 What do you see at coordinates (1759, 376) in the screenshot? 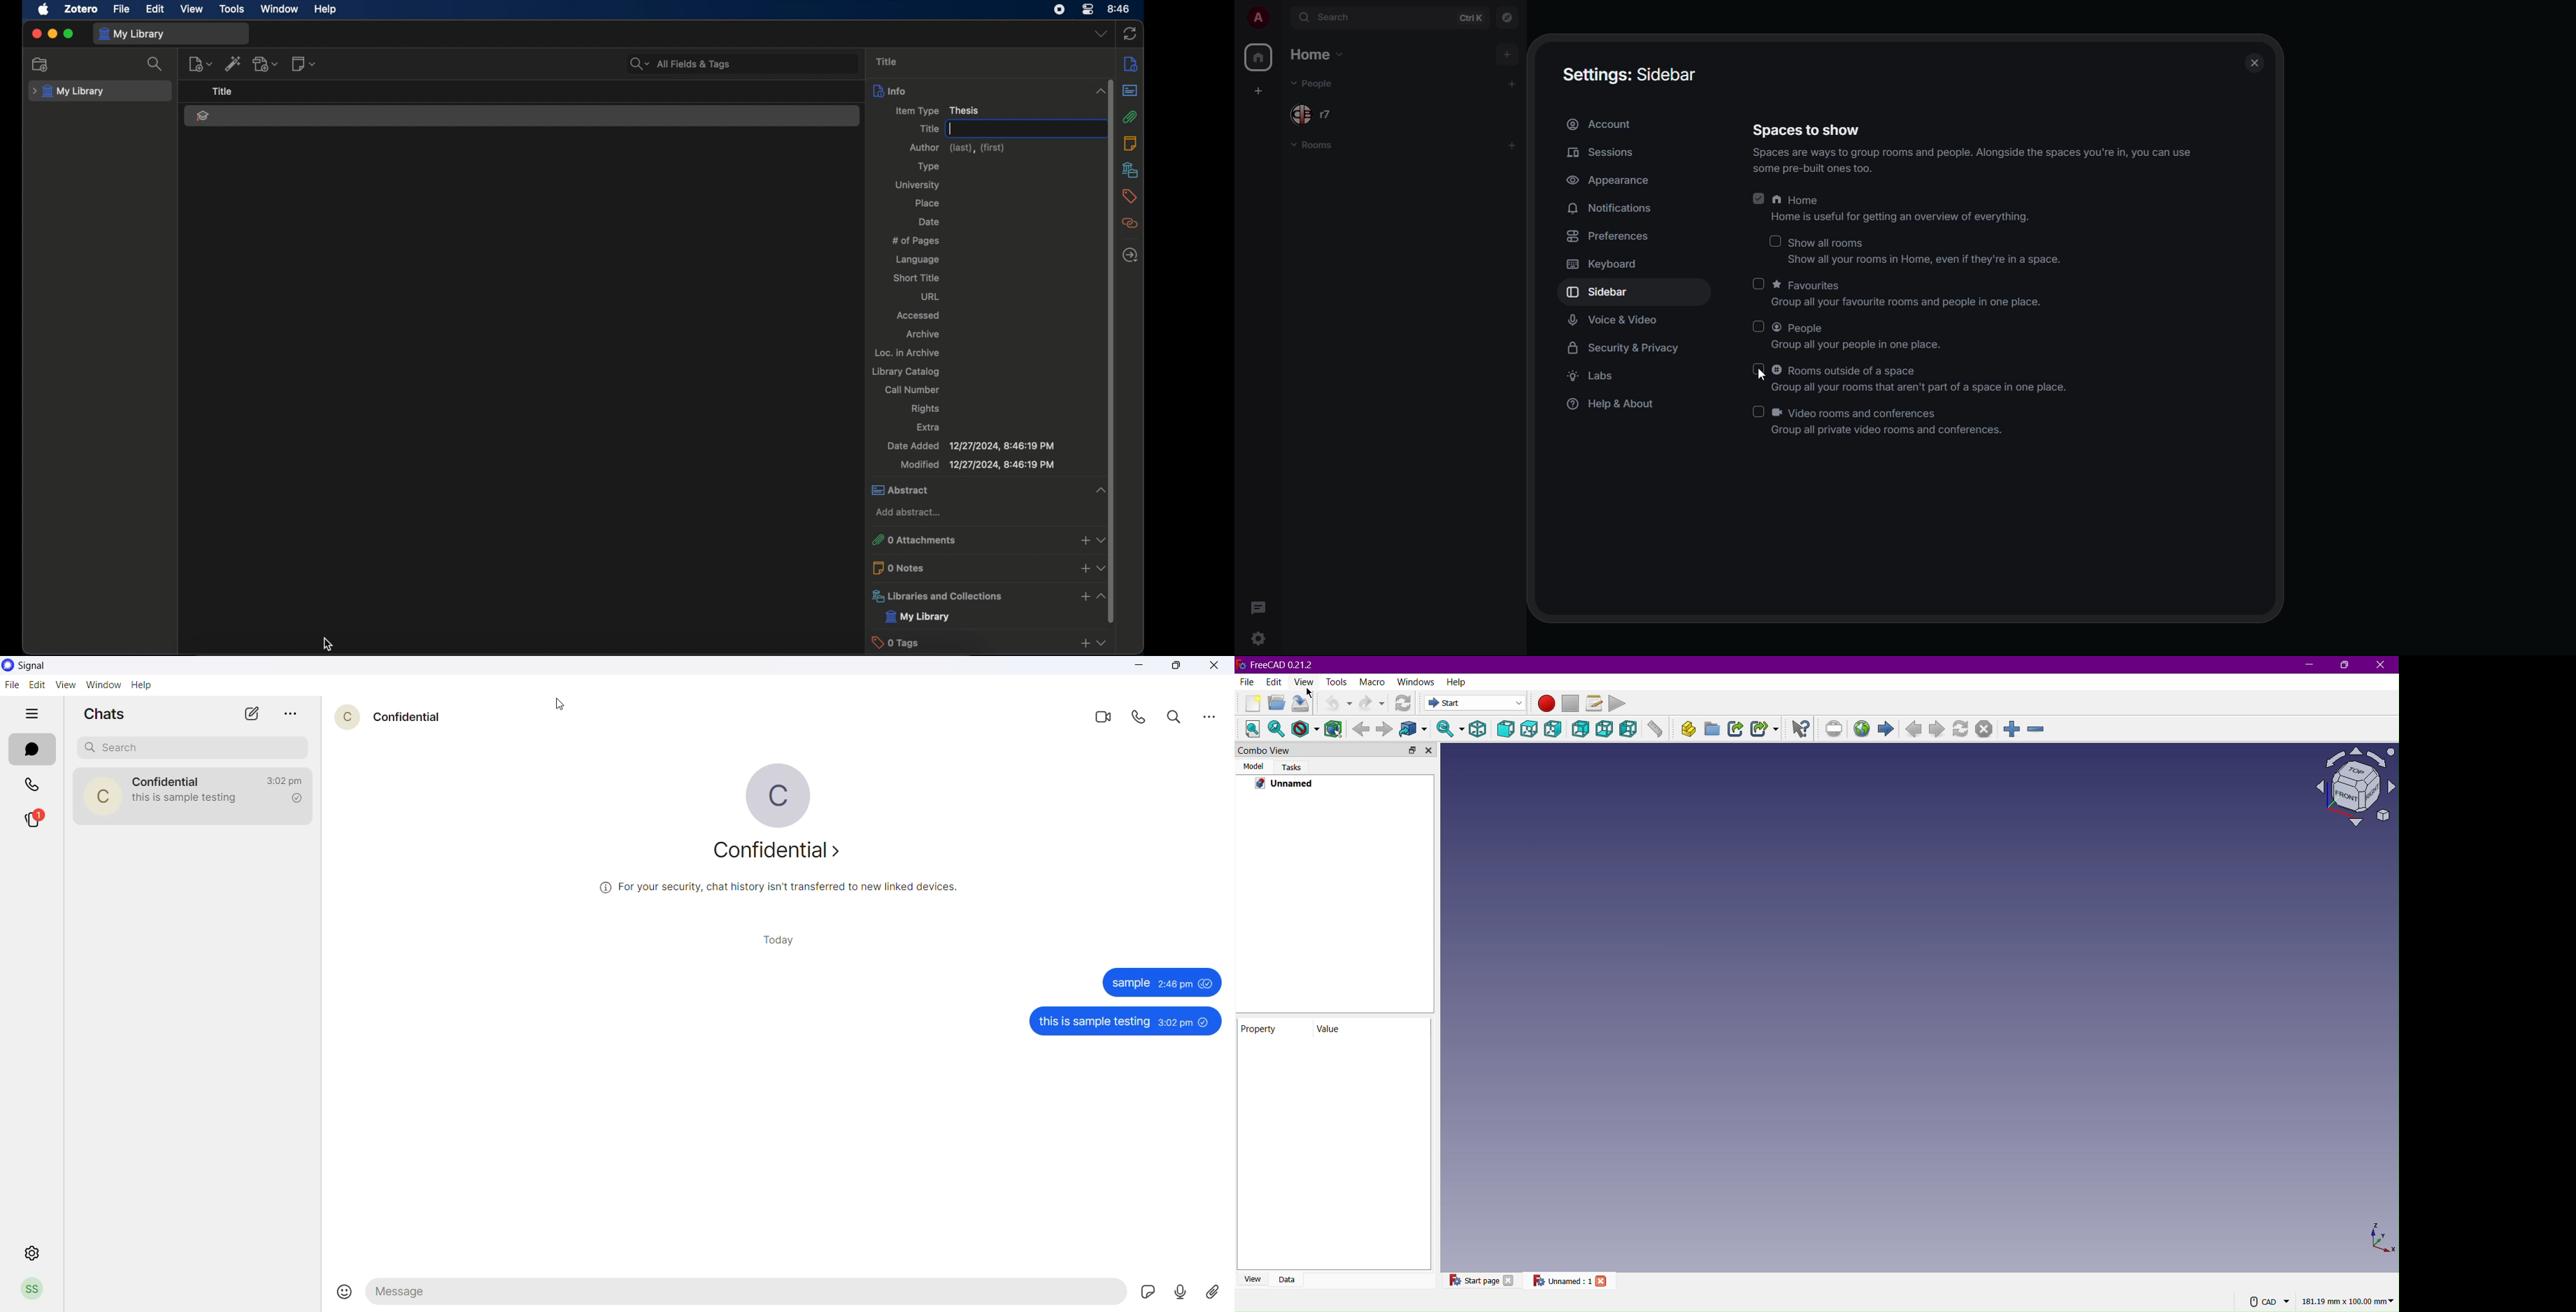
I see `cursor` at bounding box center [1759, 376].